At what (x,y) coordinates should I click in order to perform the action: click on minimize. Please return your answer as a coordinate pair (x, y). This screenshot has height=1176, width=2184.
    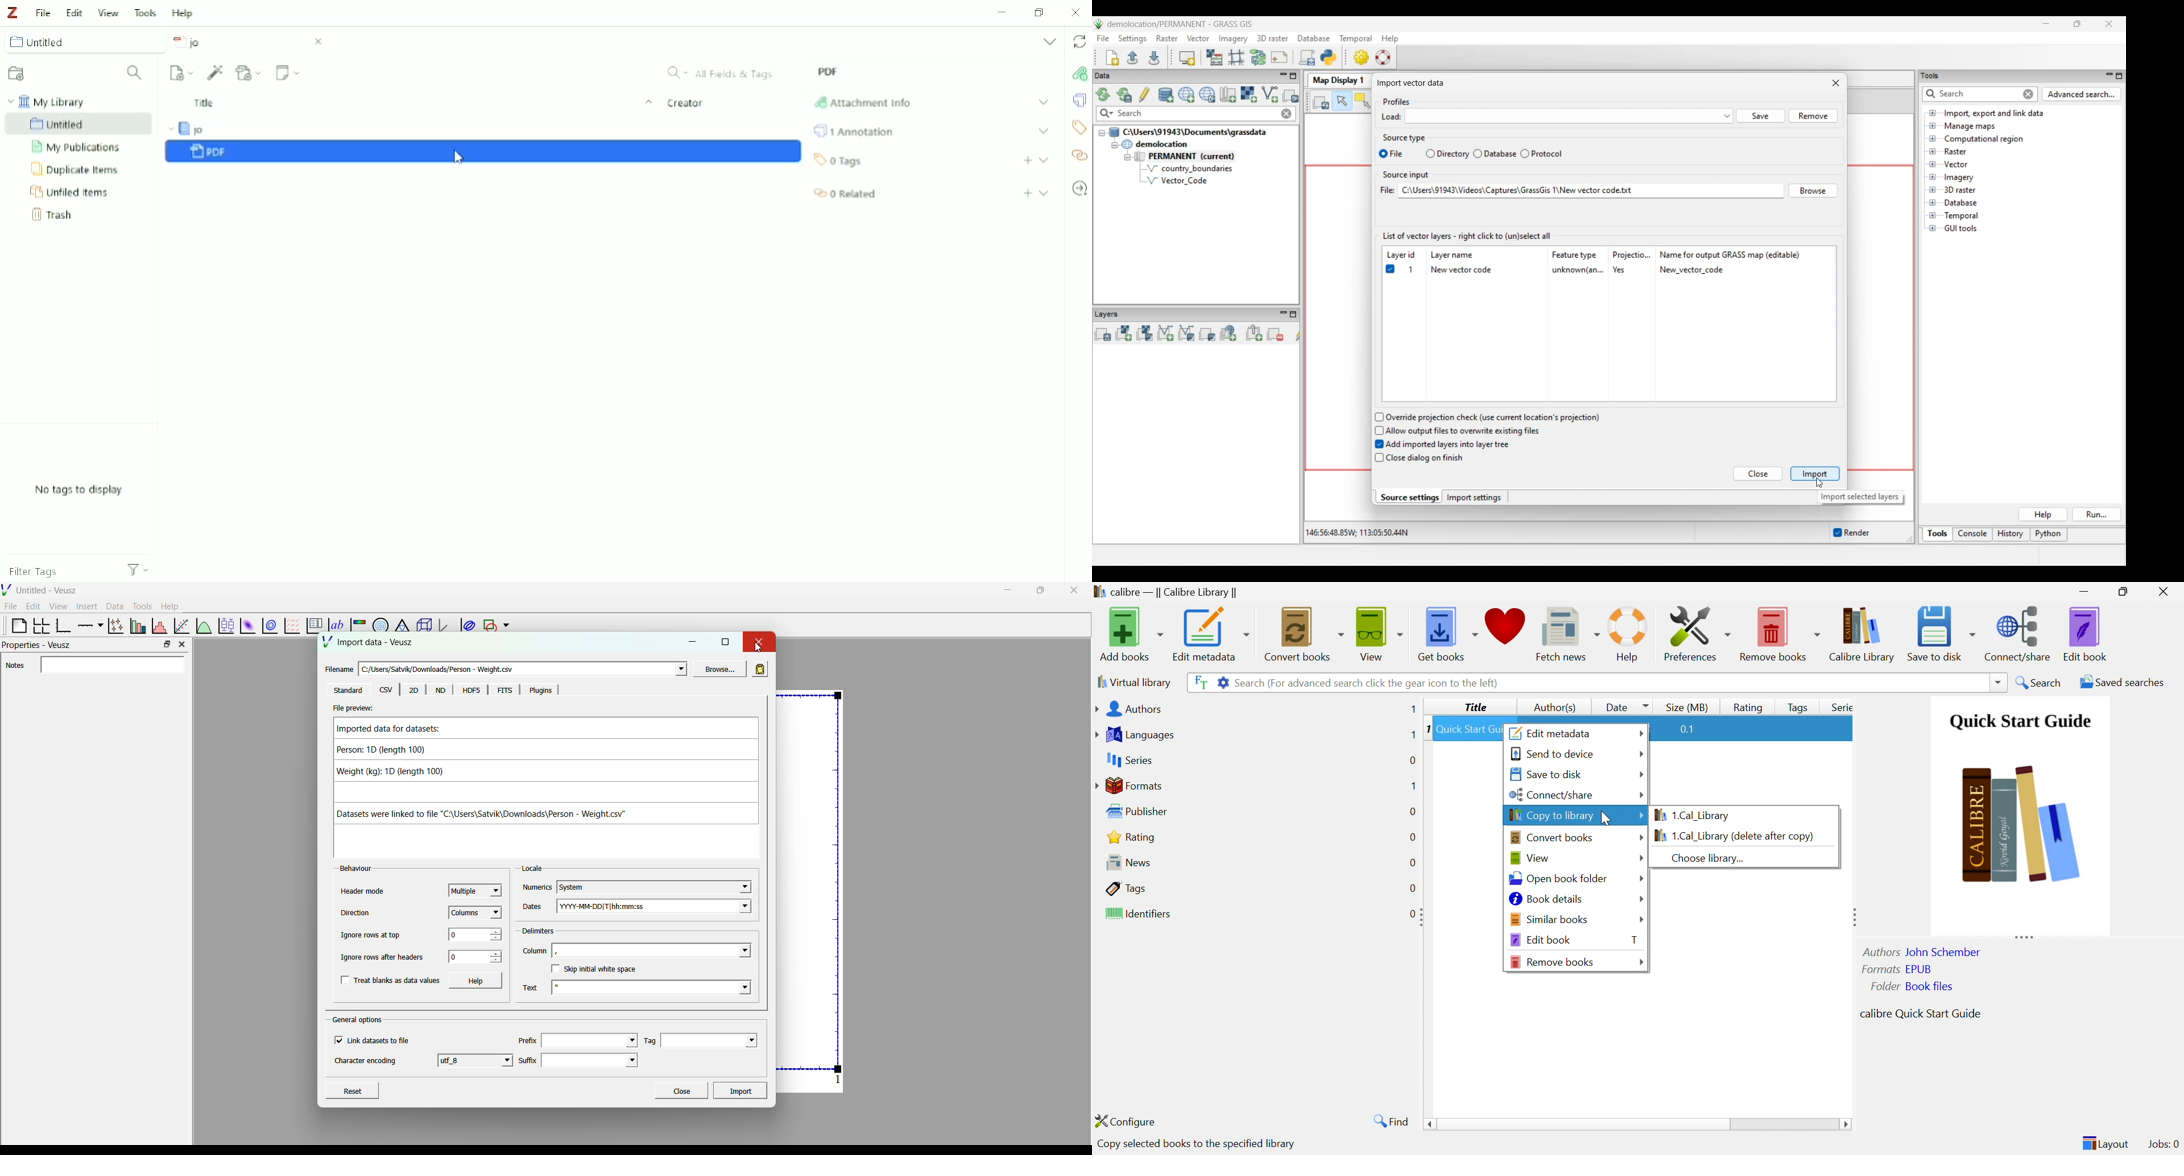
    Looking at the image, I should click on (694, 641).